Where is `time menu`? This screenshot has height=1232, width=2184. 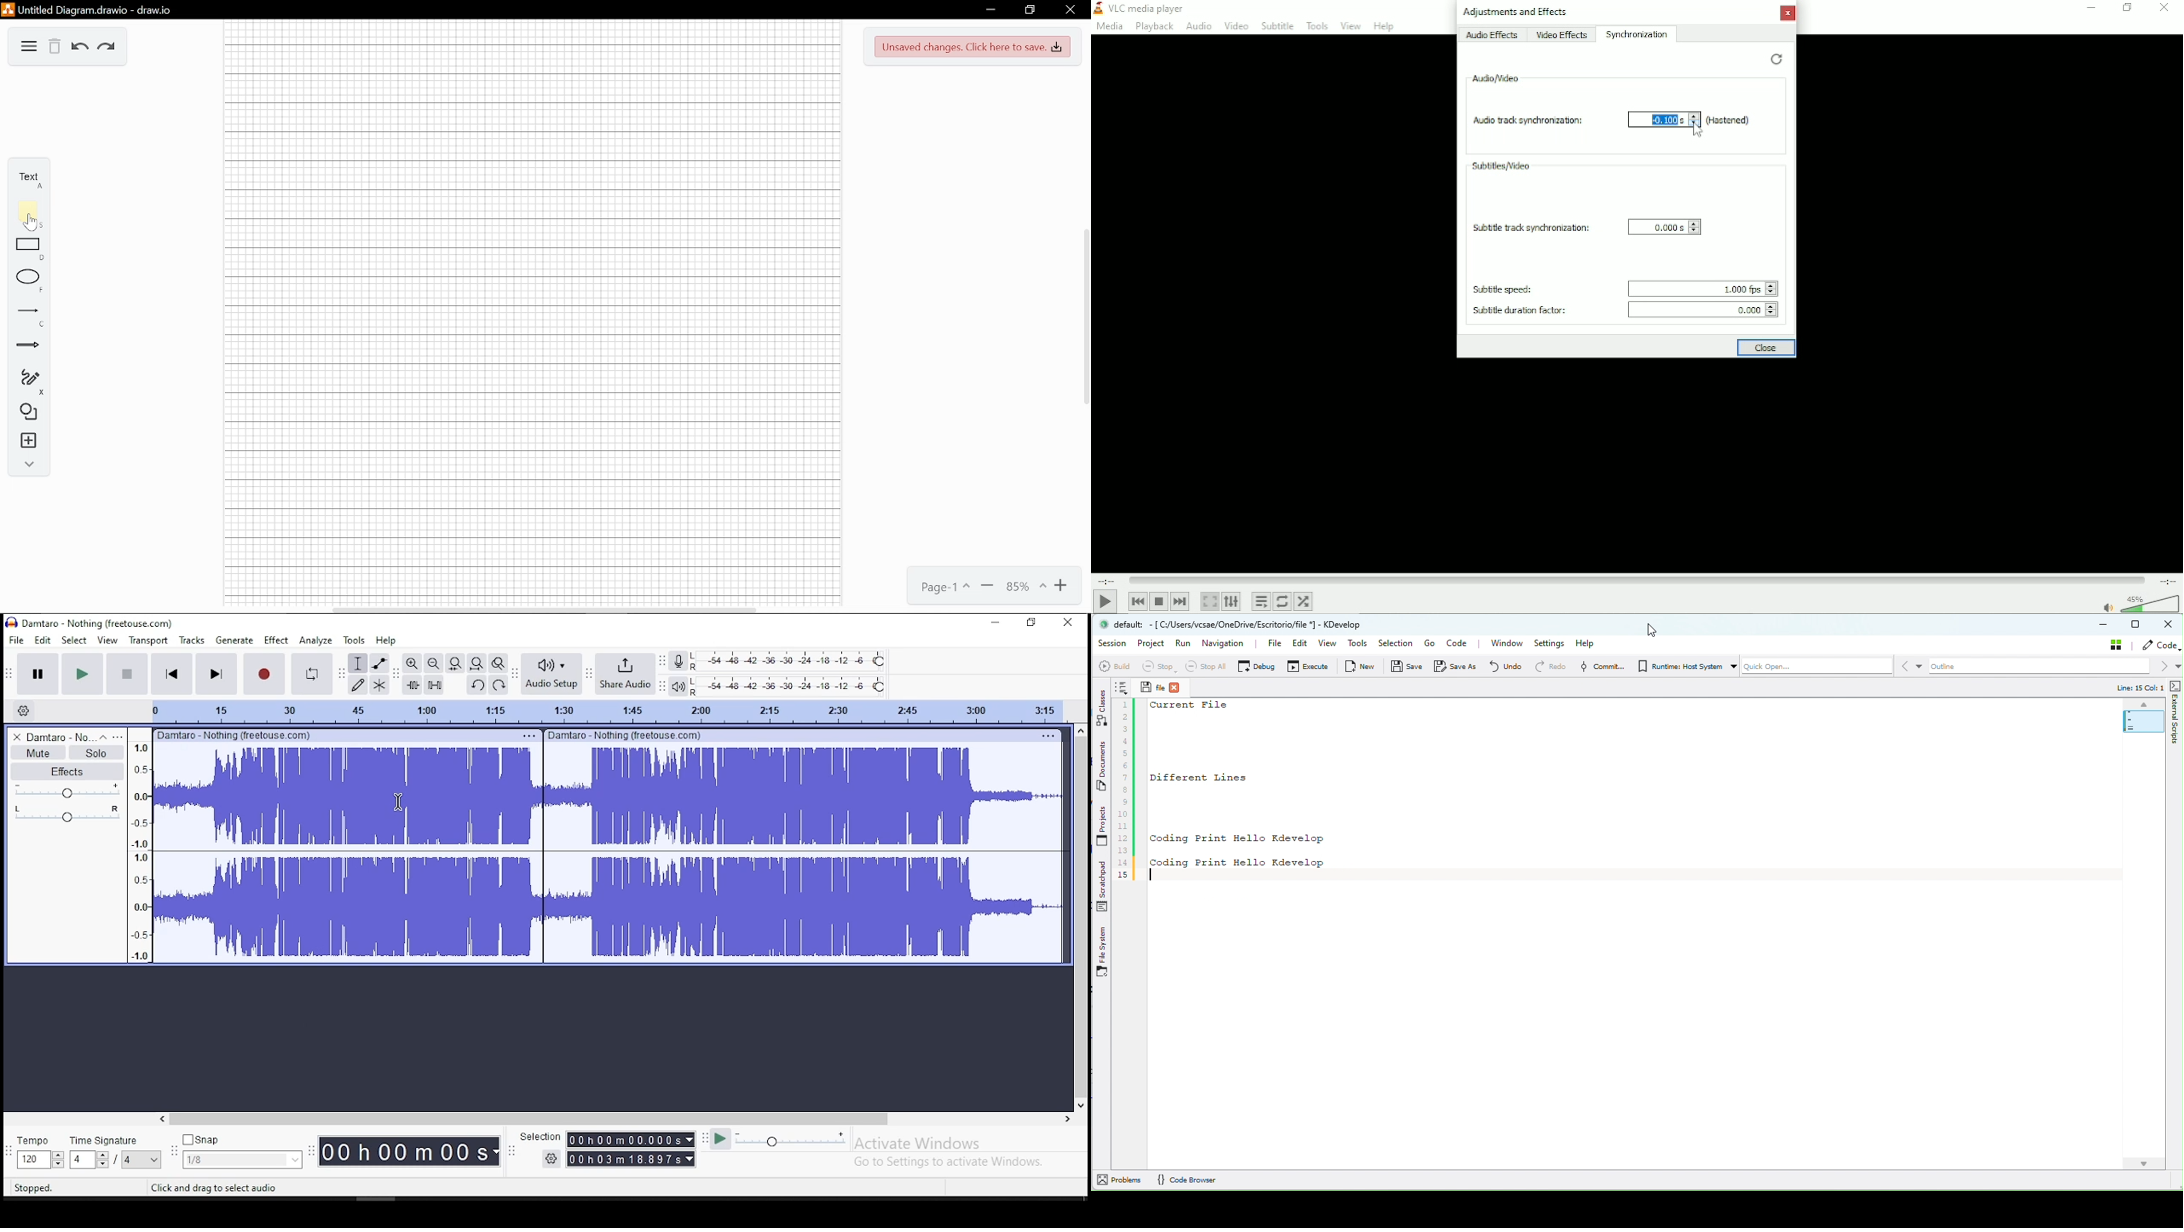 time menu is located at coordinates (631, 1159).